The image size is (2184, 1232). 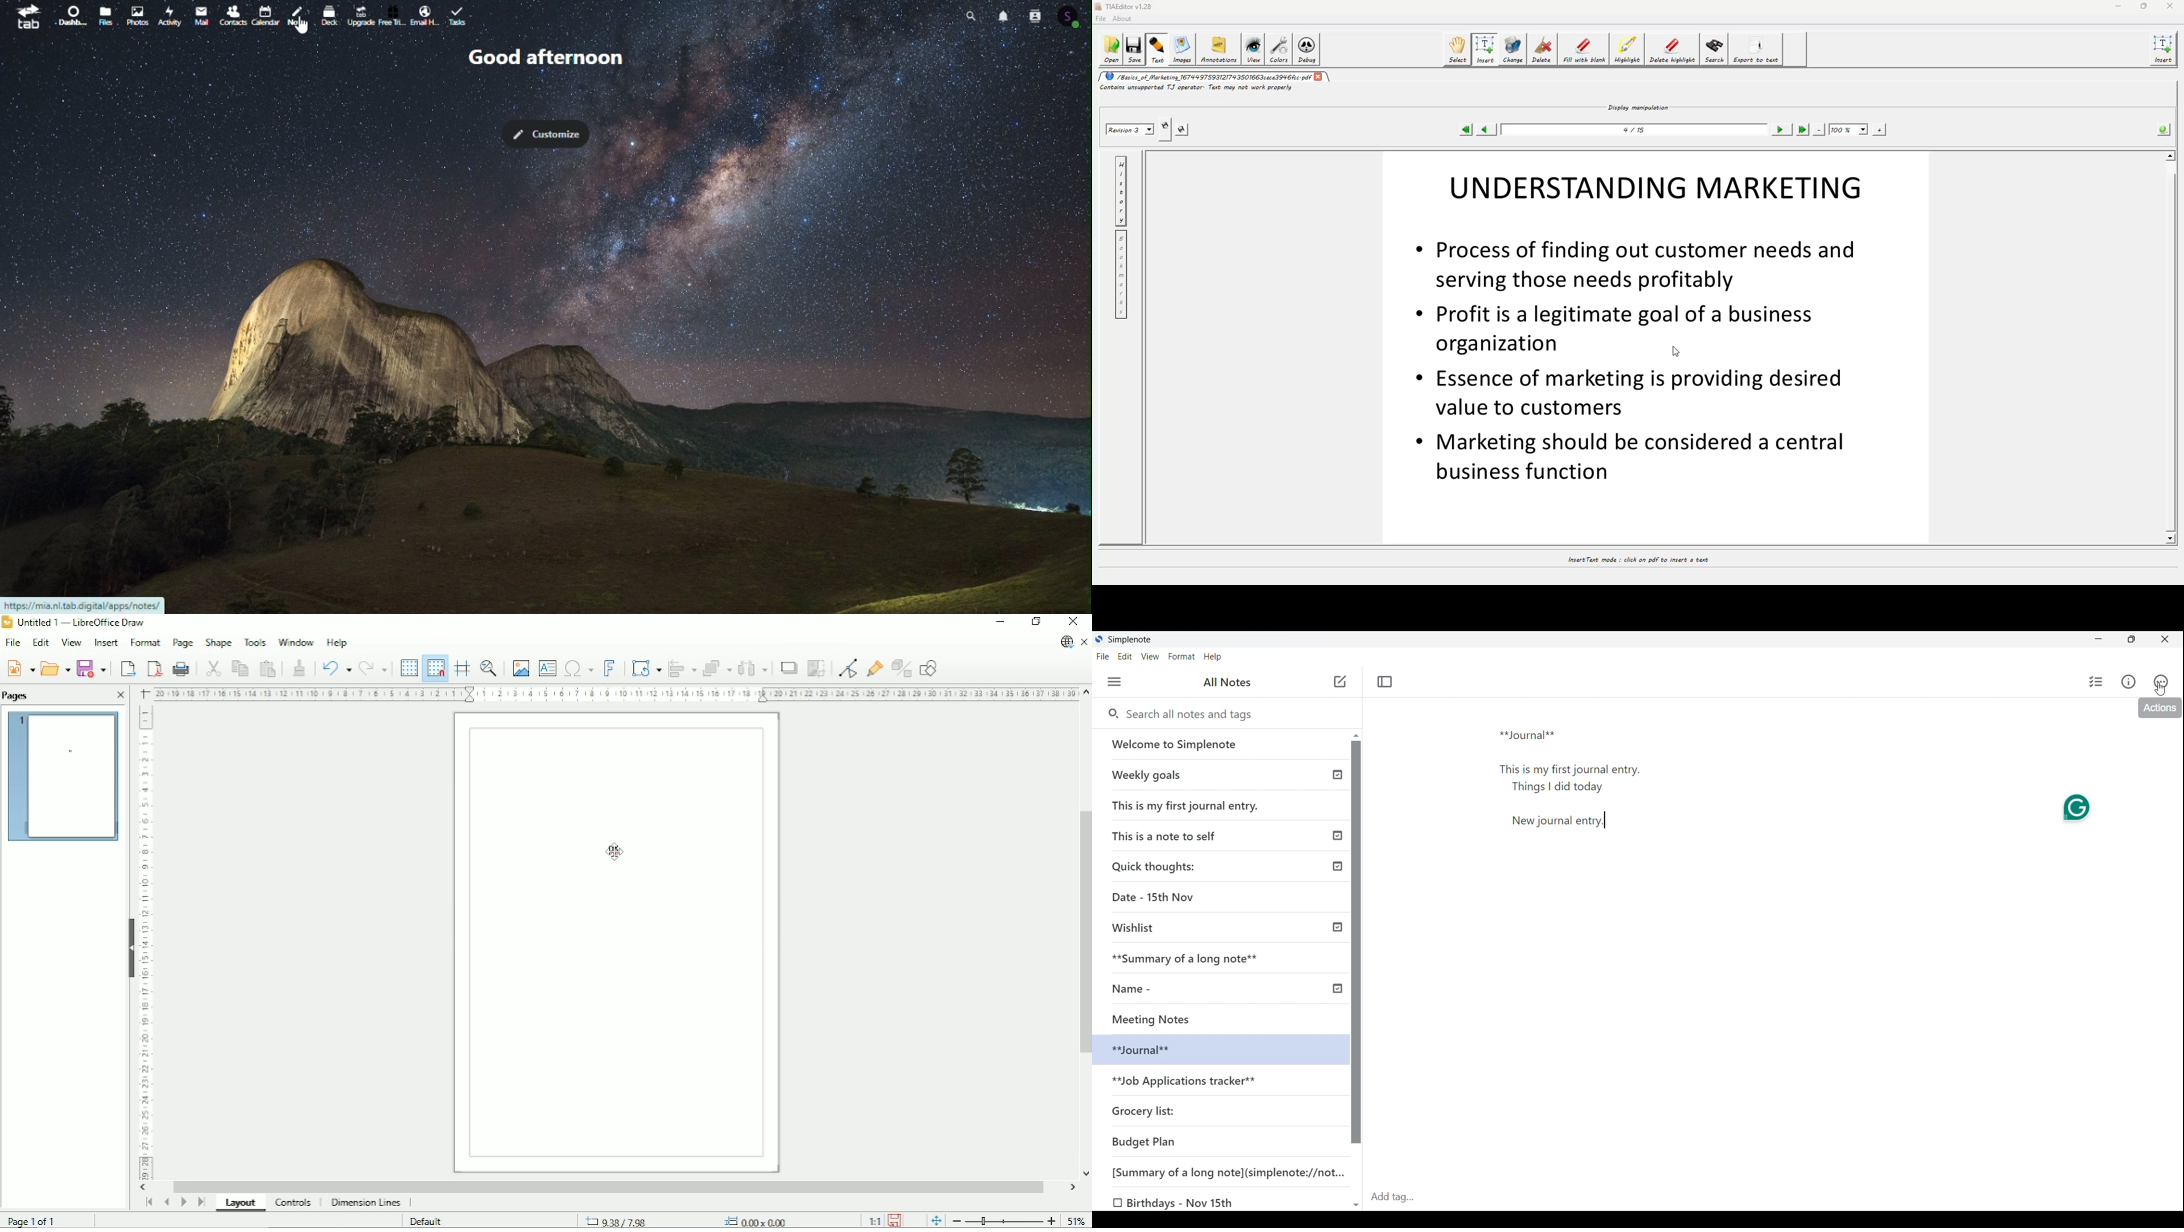 What do you see at coordinates (105, 17) in the screenshot?
I see `File` at bounding box center [105, 17].